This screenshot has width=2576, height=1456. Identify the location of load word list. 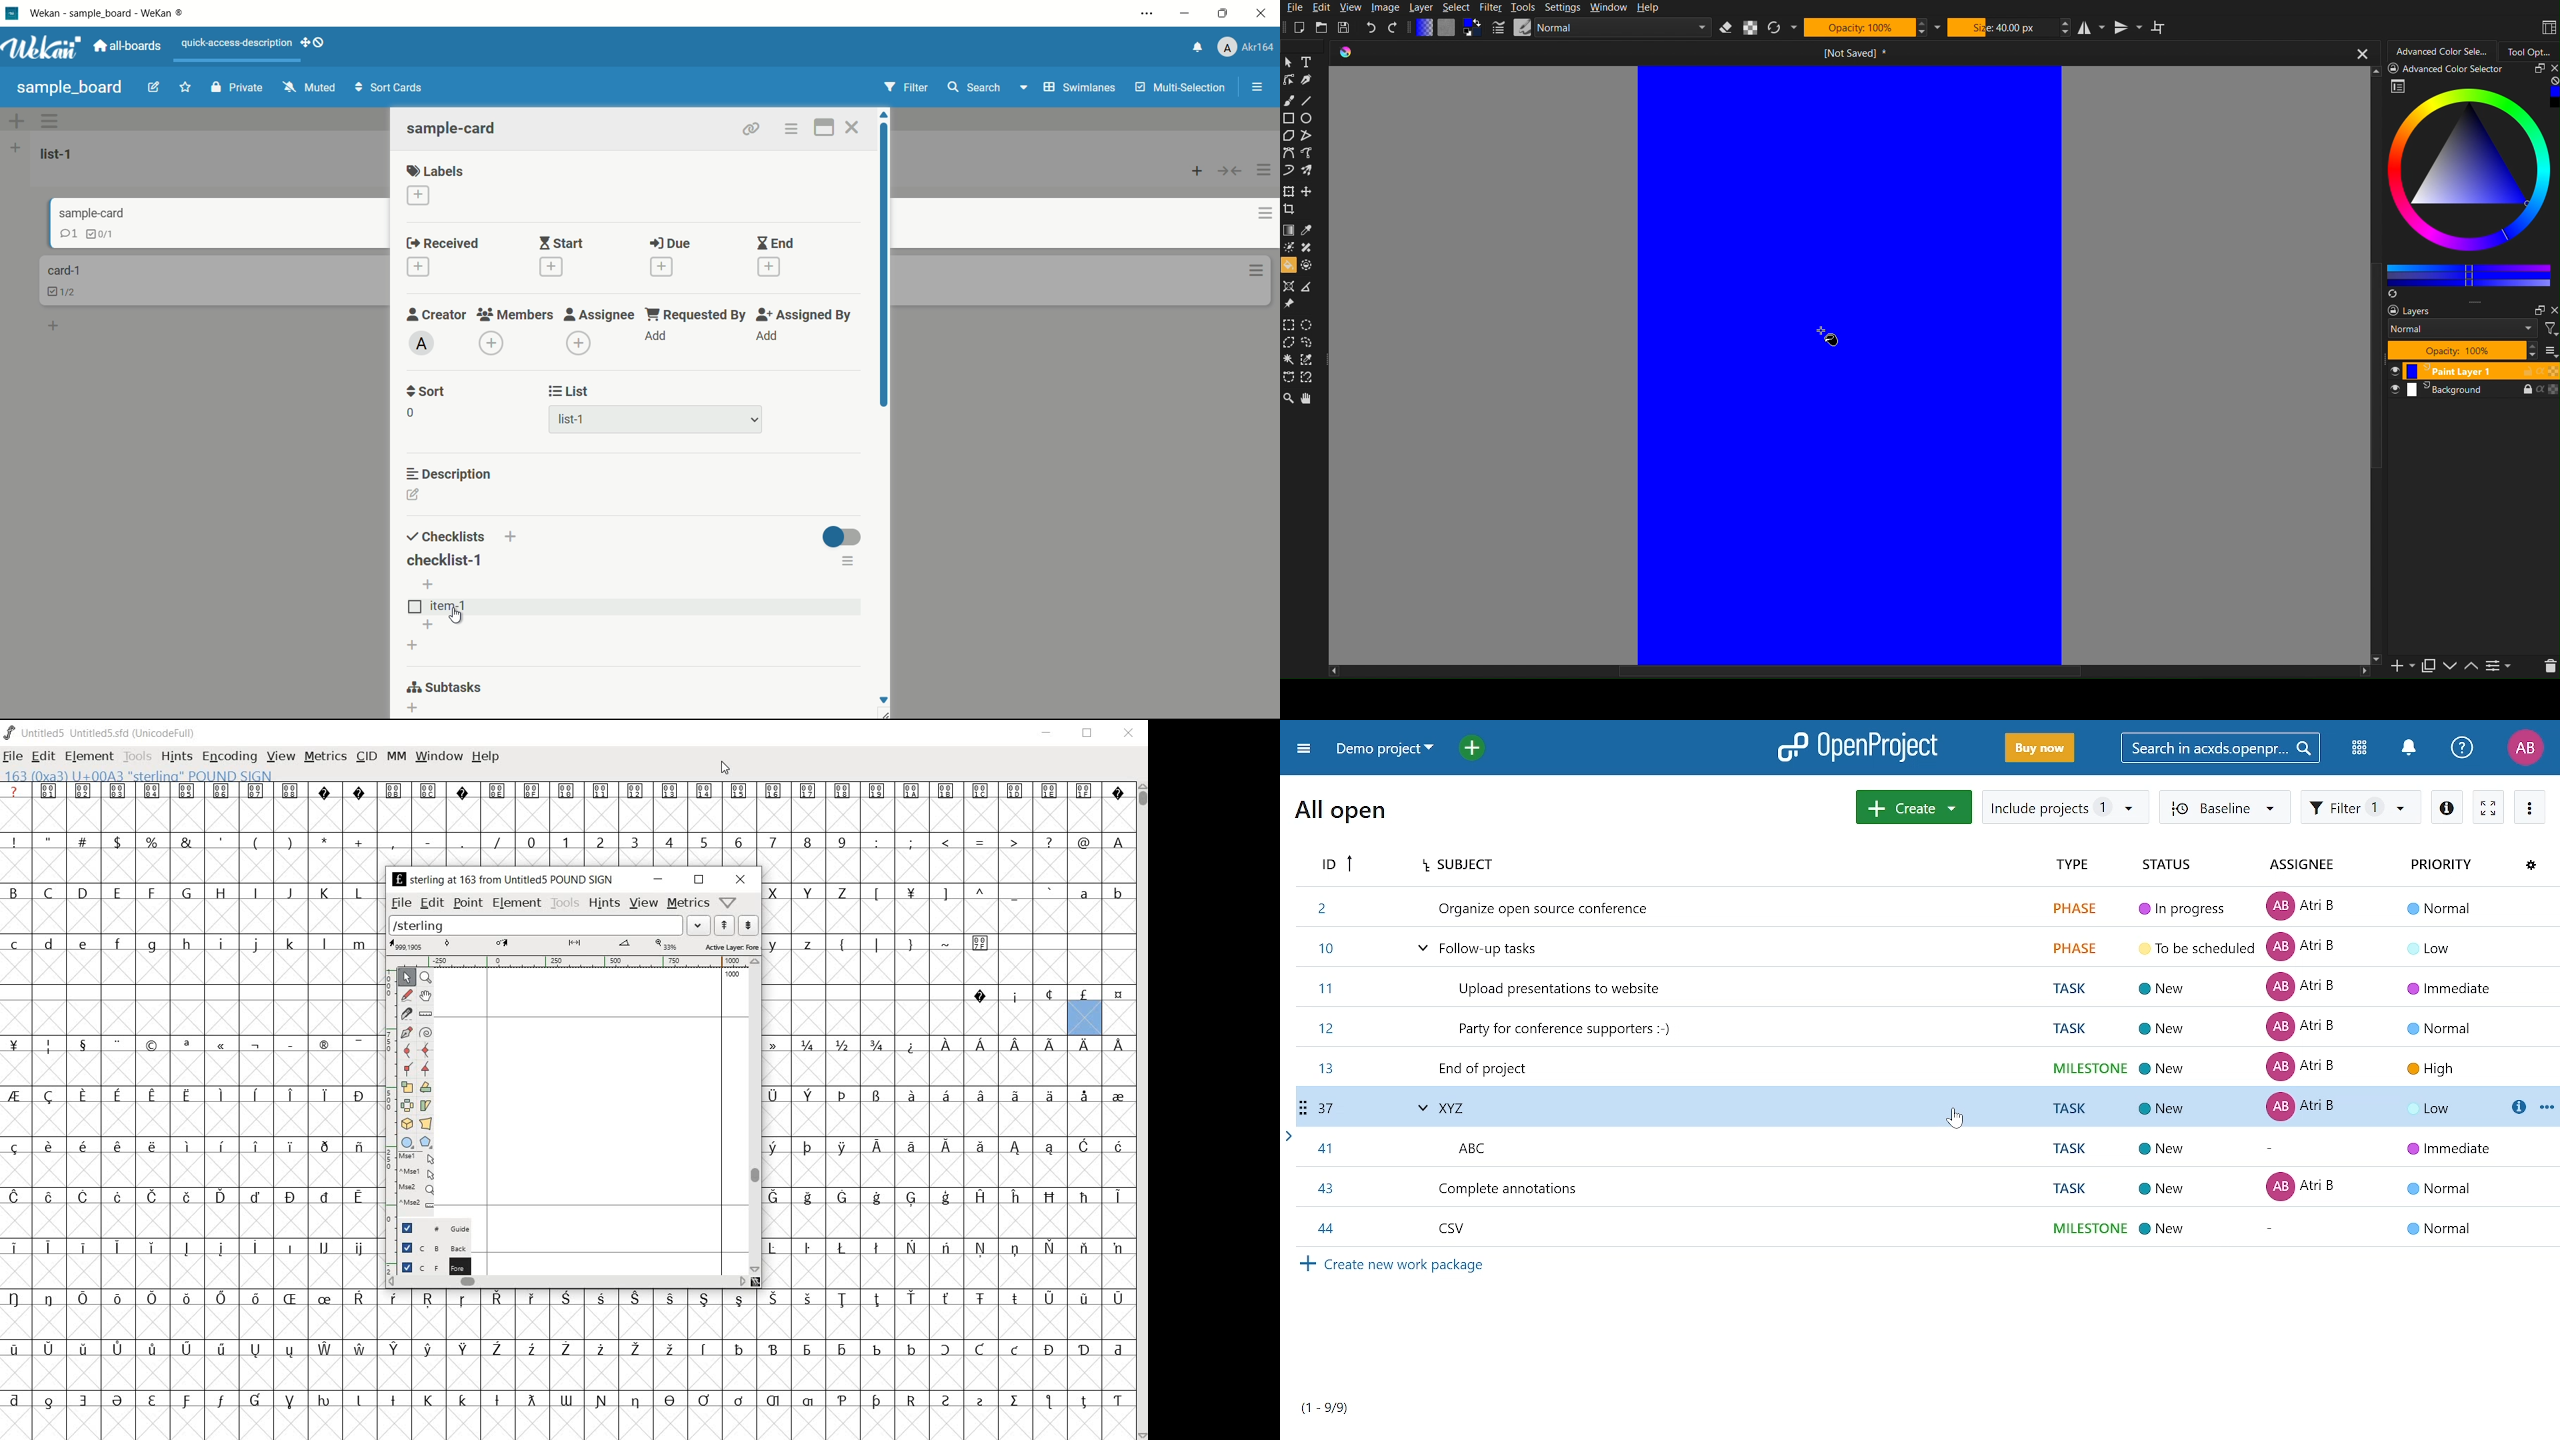
(699, 924).